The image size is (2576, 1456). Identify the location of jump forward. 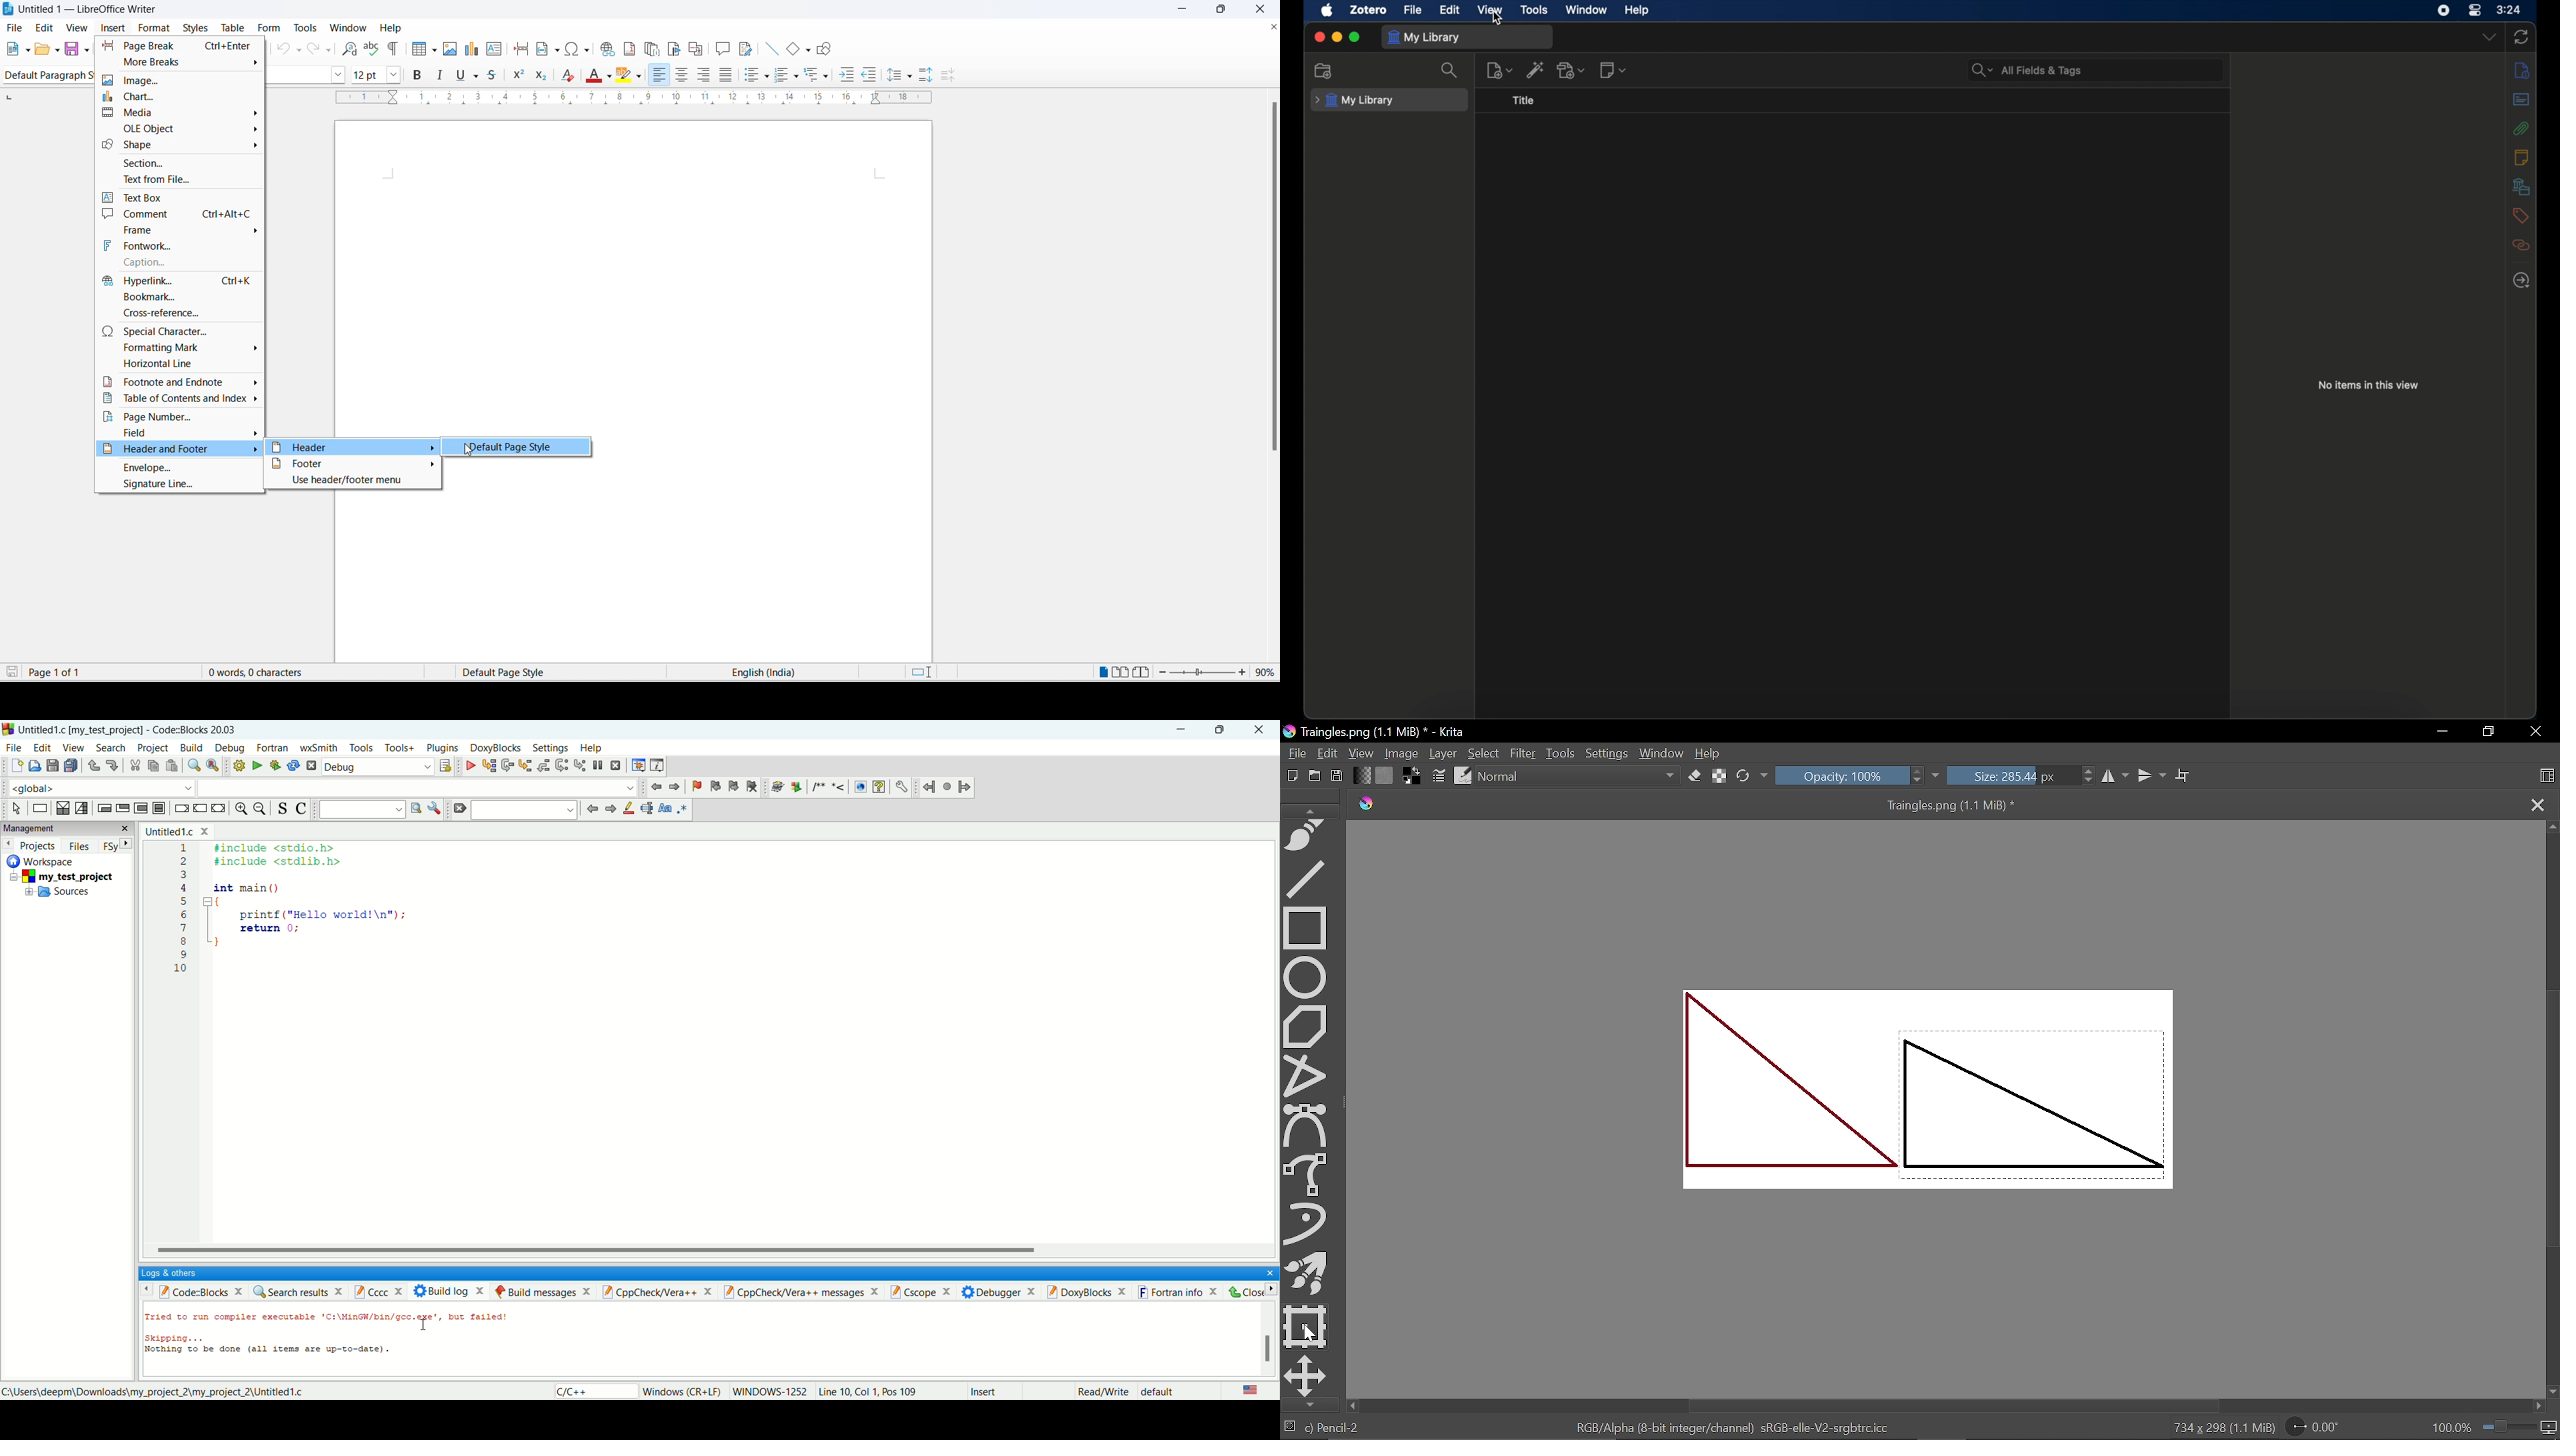
(611, 809).